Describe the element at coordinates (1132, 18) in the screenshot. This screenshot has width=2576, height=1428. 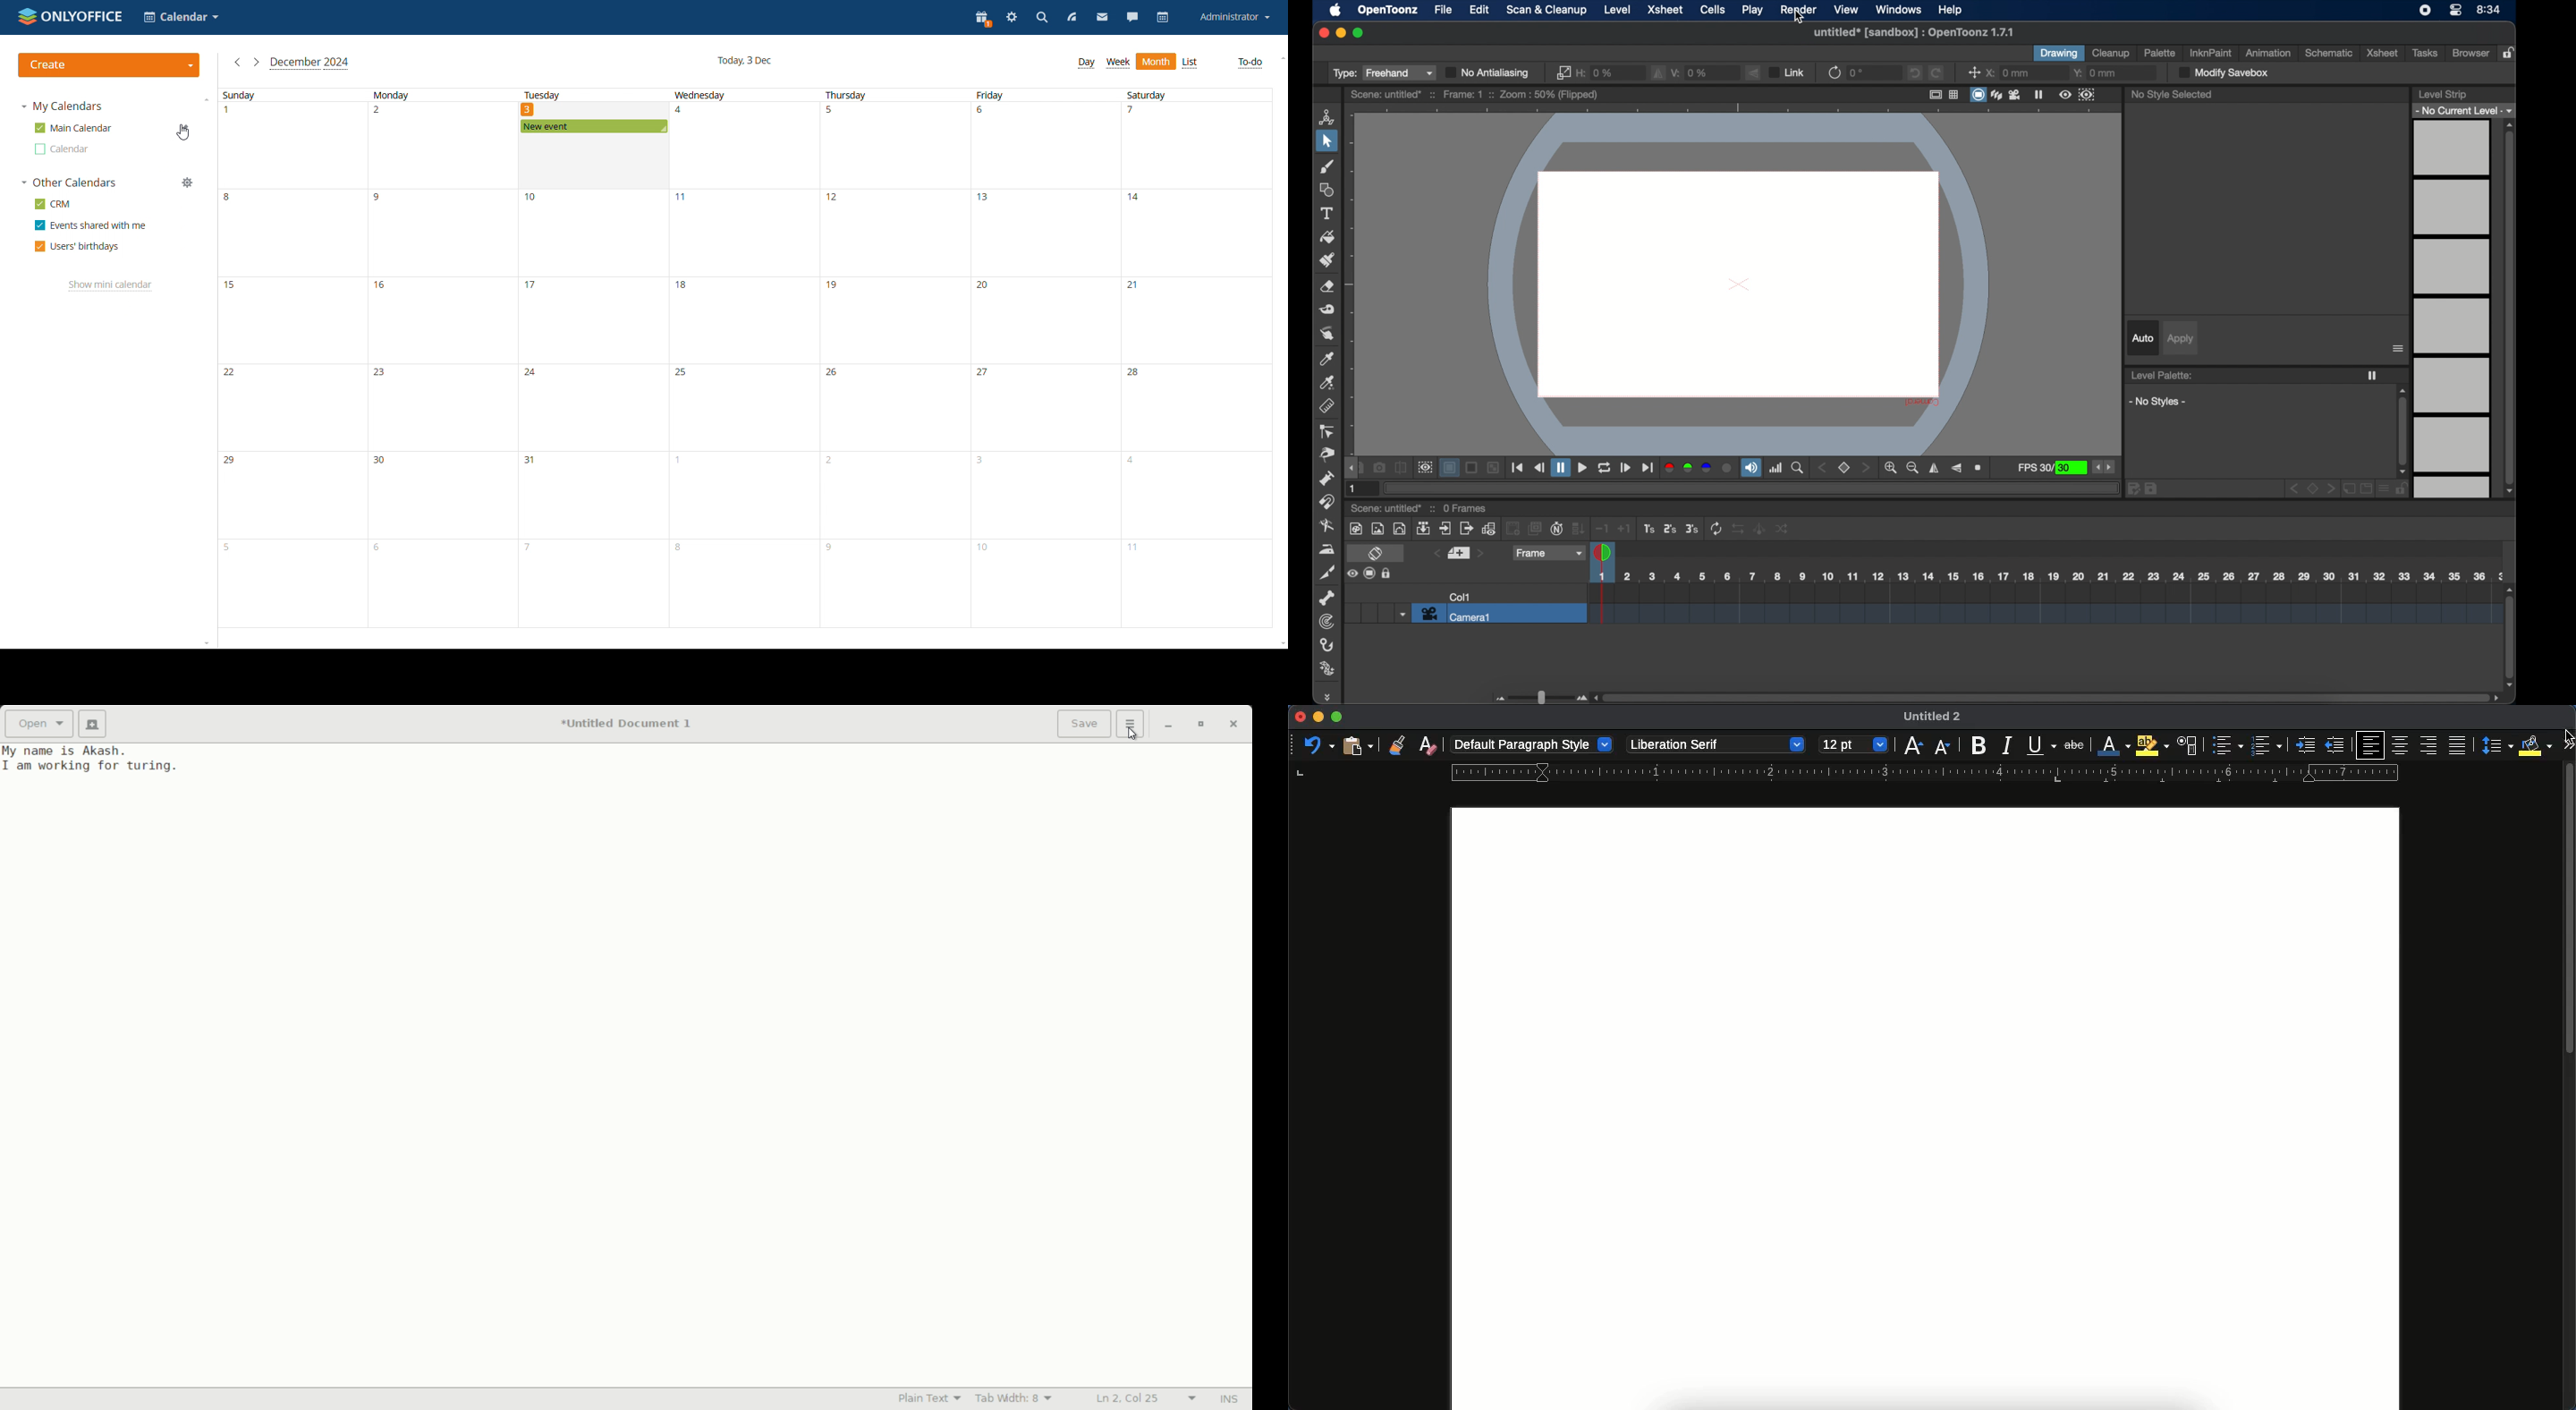
I see `chat` at that location.